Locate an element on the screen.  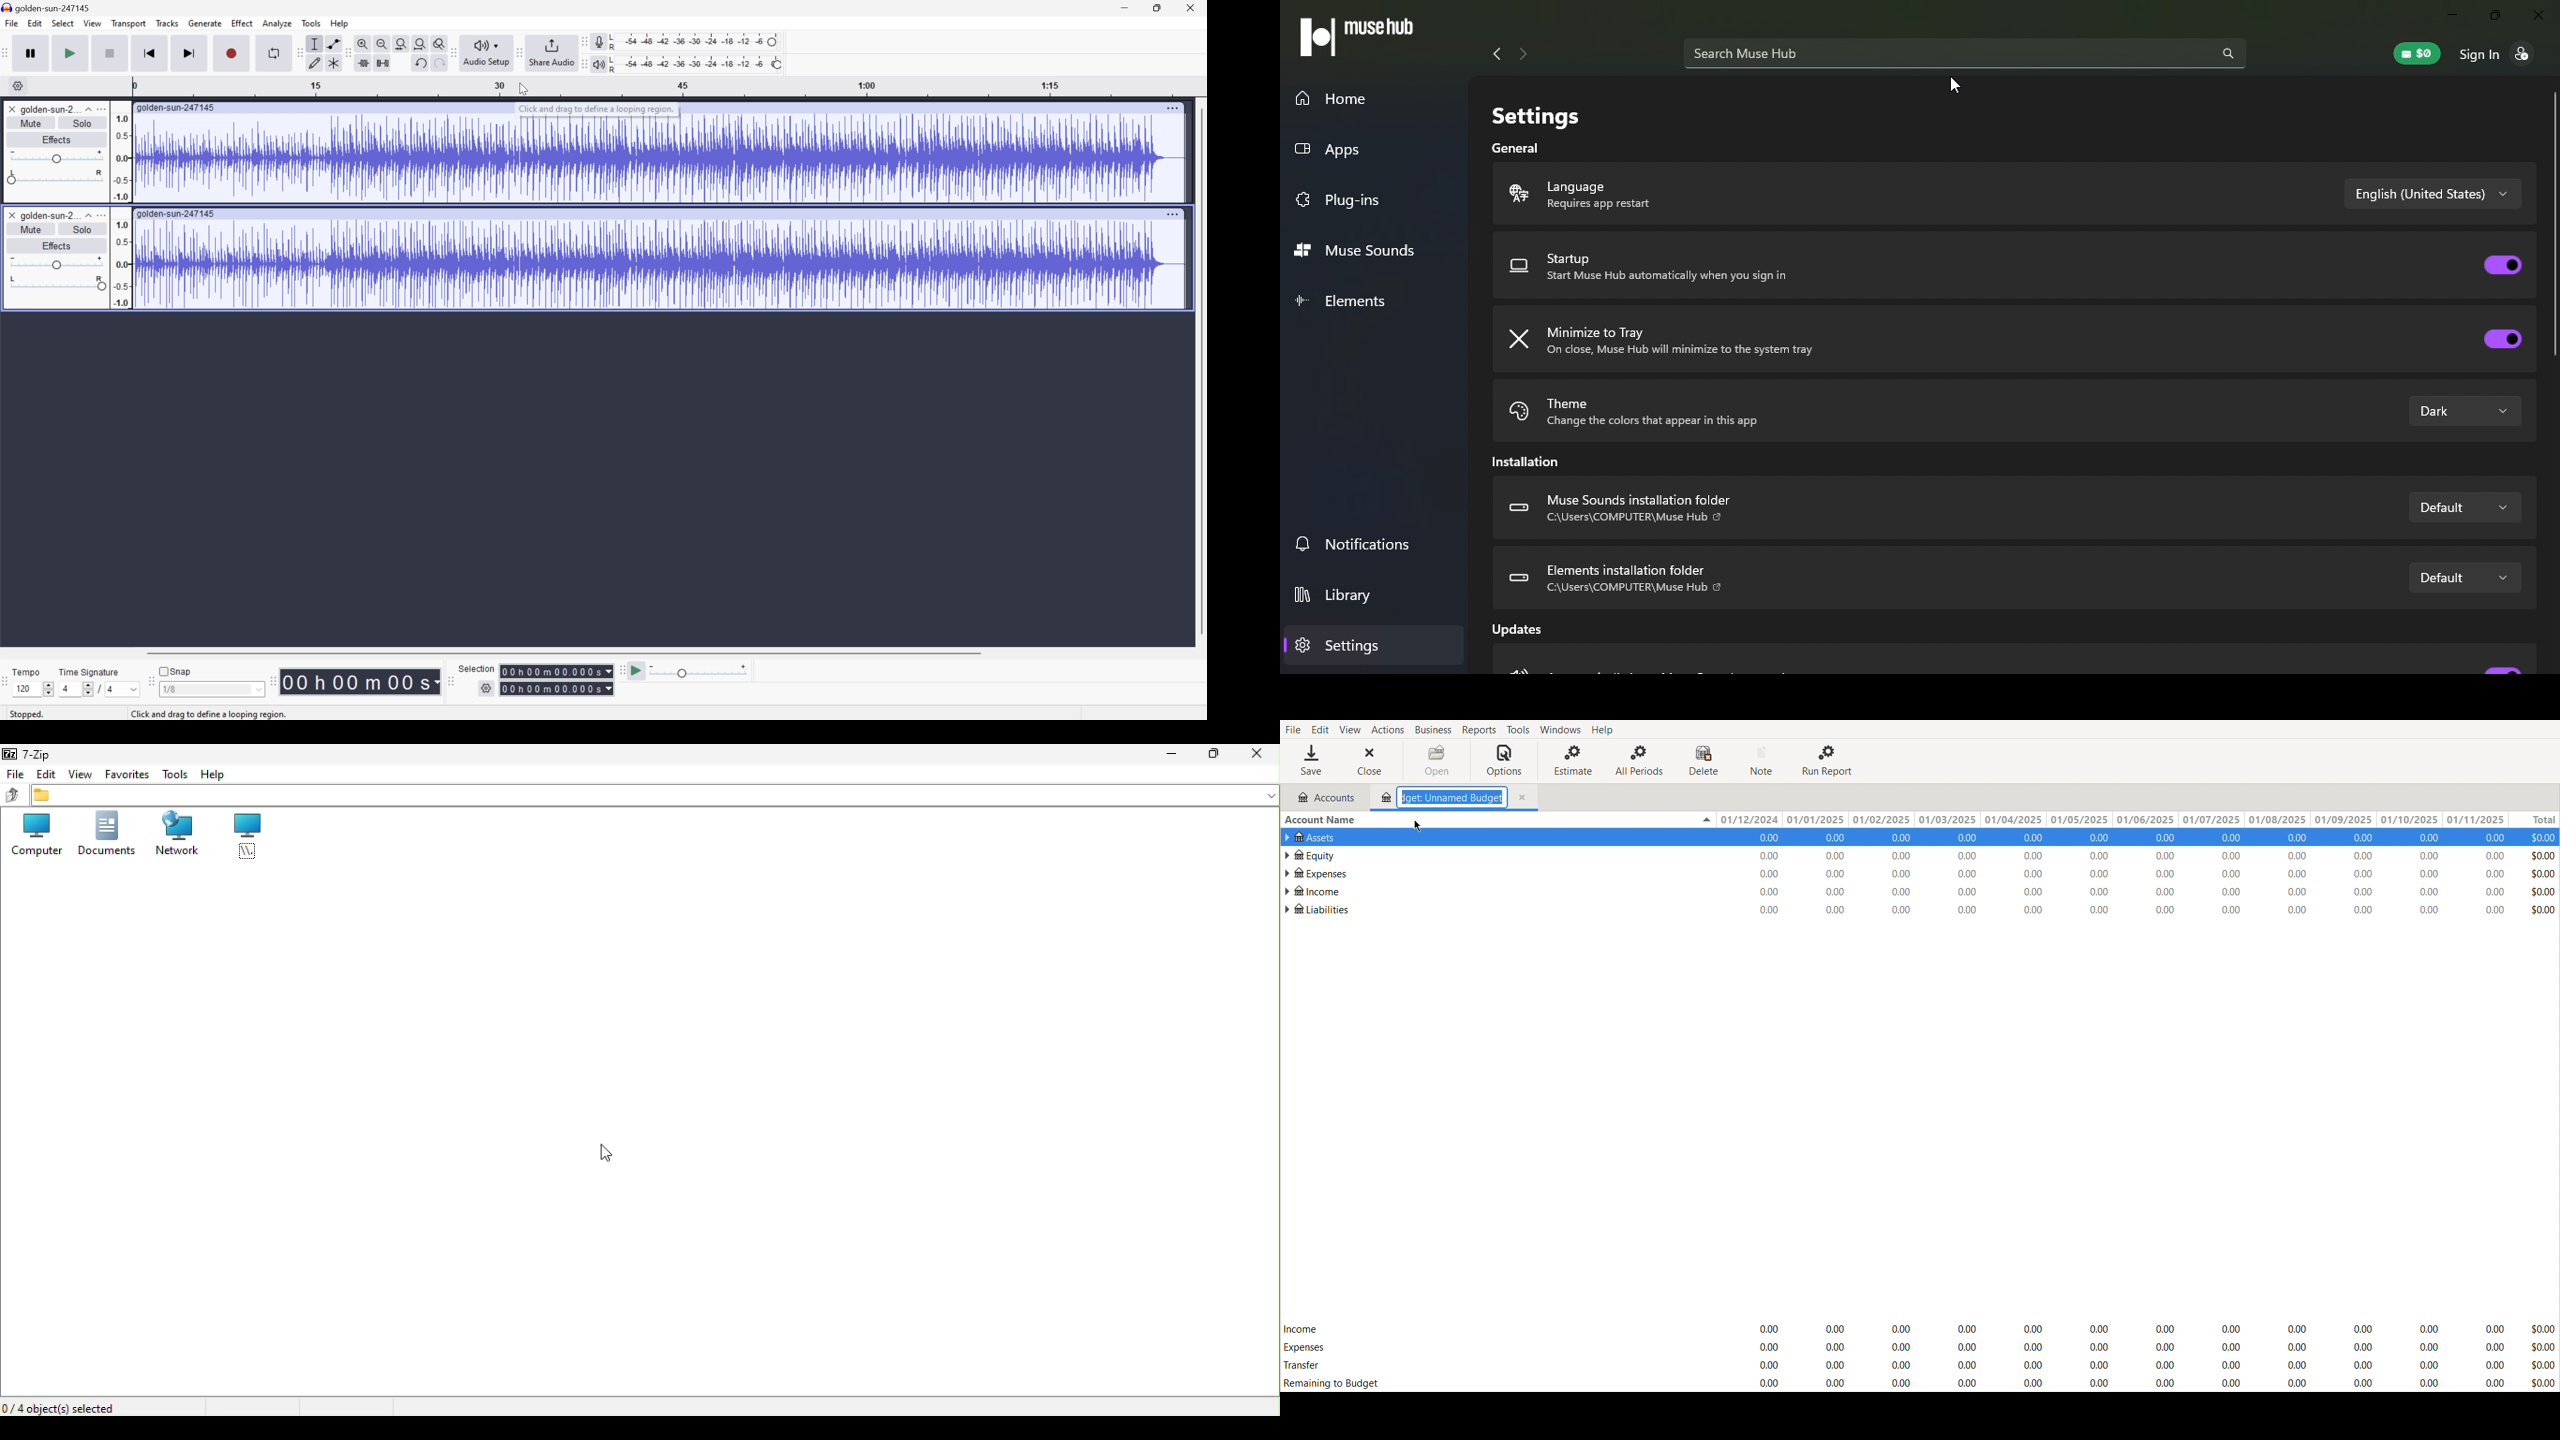
Slider is located at coordinates (58, 281).